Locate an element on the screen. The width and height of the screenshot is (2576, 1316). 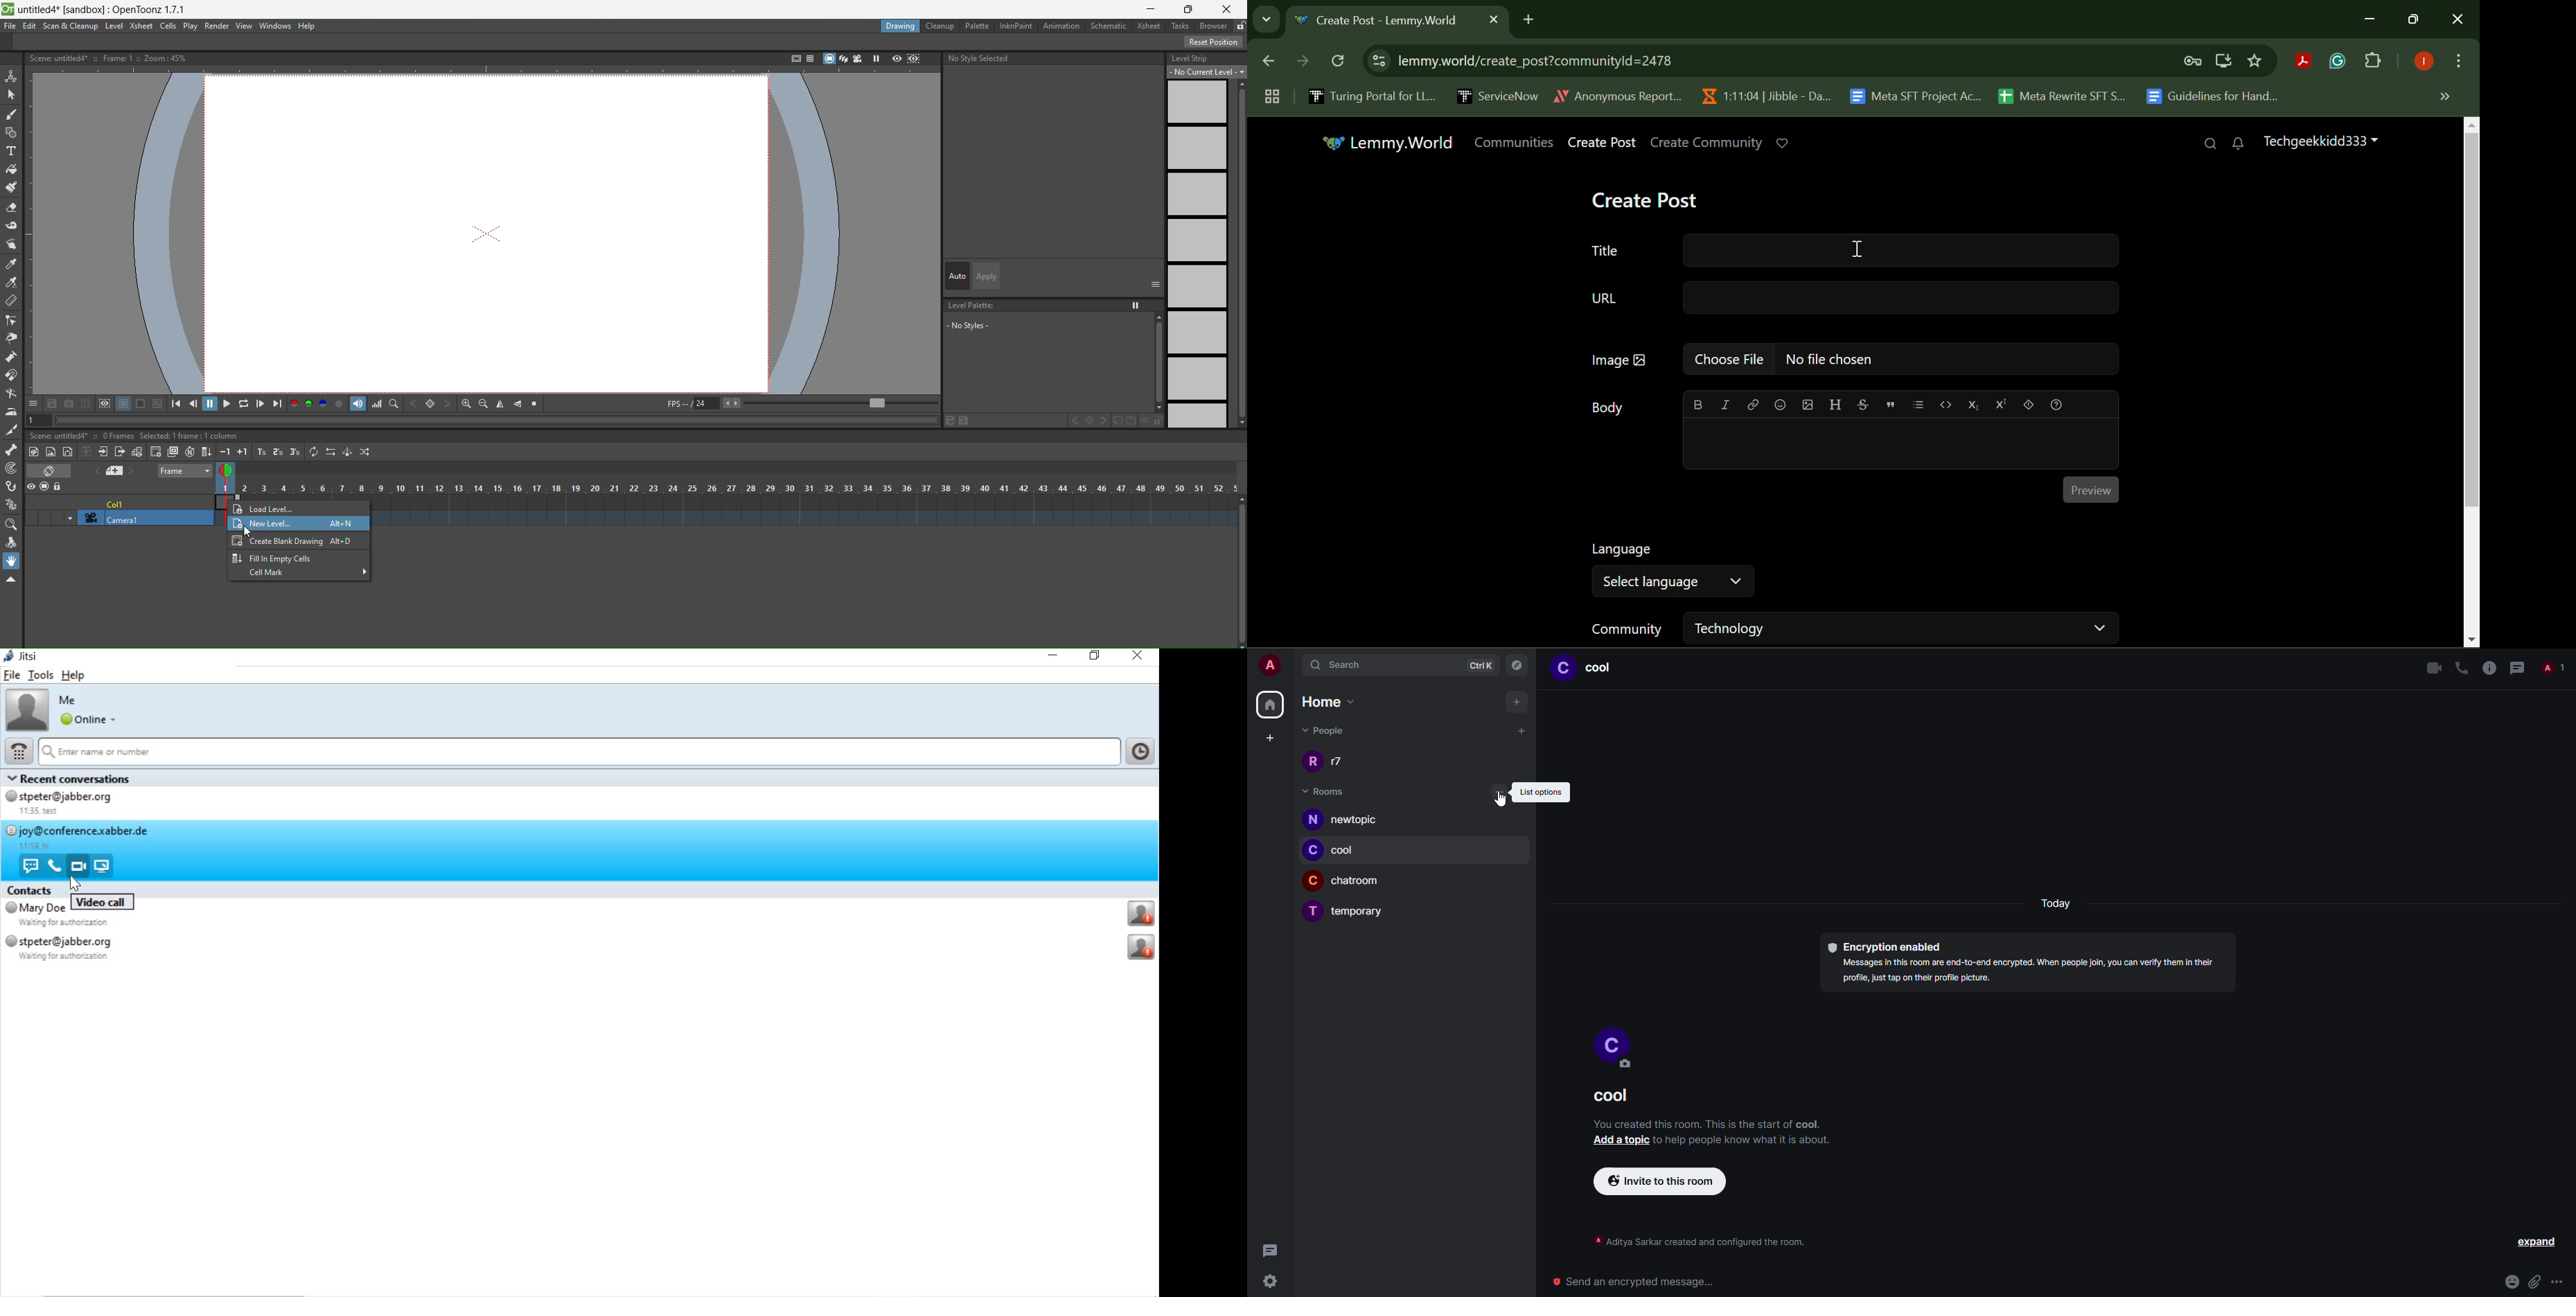
strikethrough is located at coordinates (1864, 404).